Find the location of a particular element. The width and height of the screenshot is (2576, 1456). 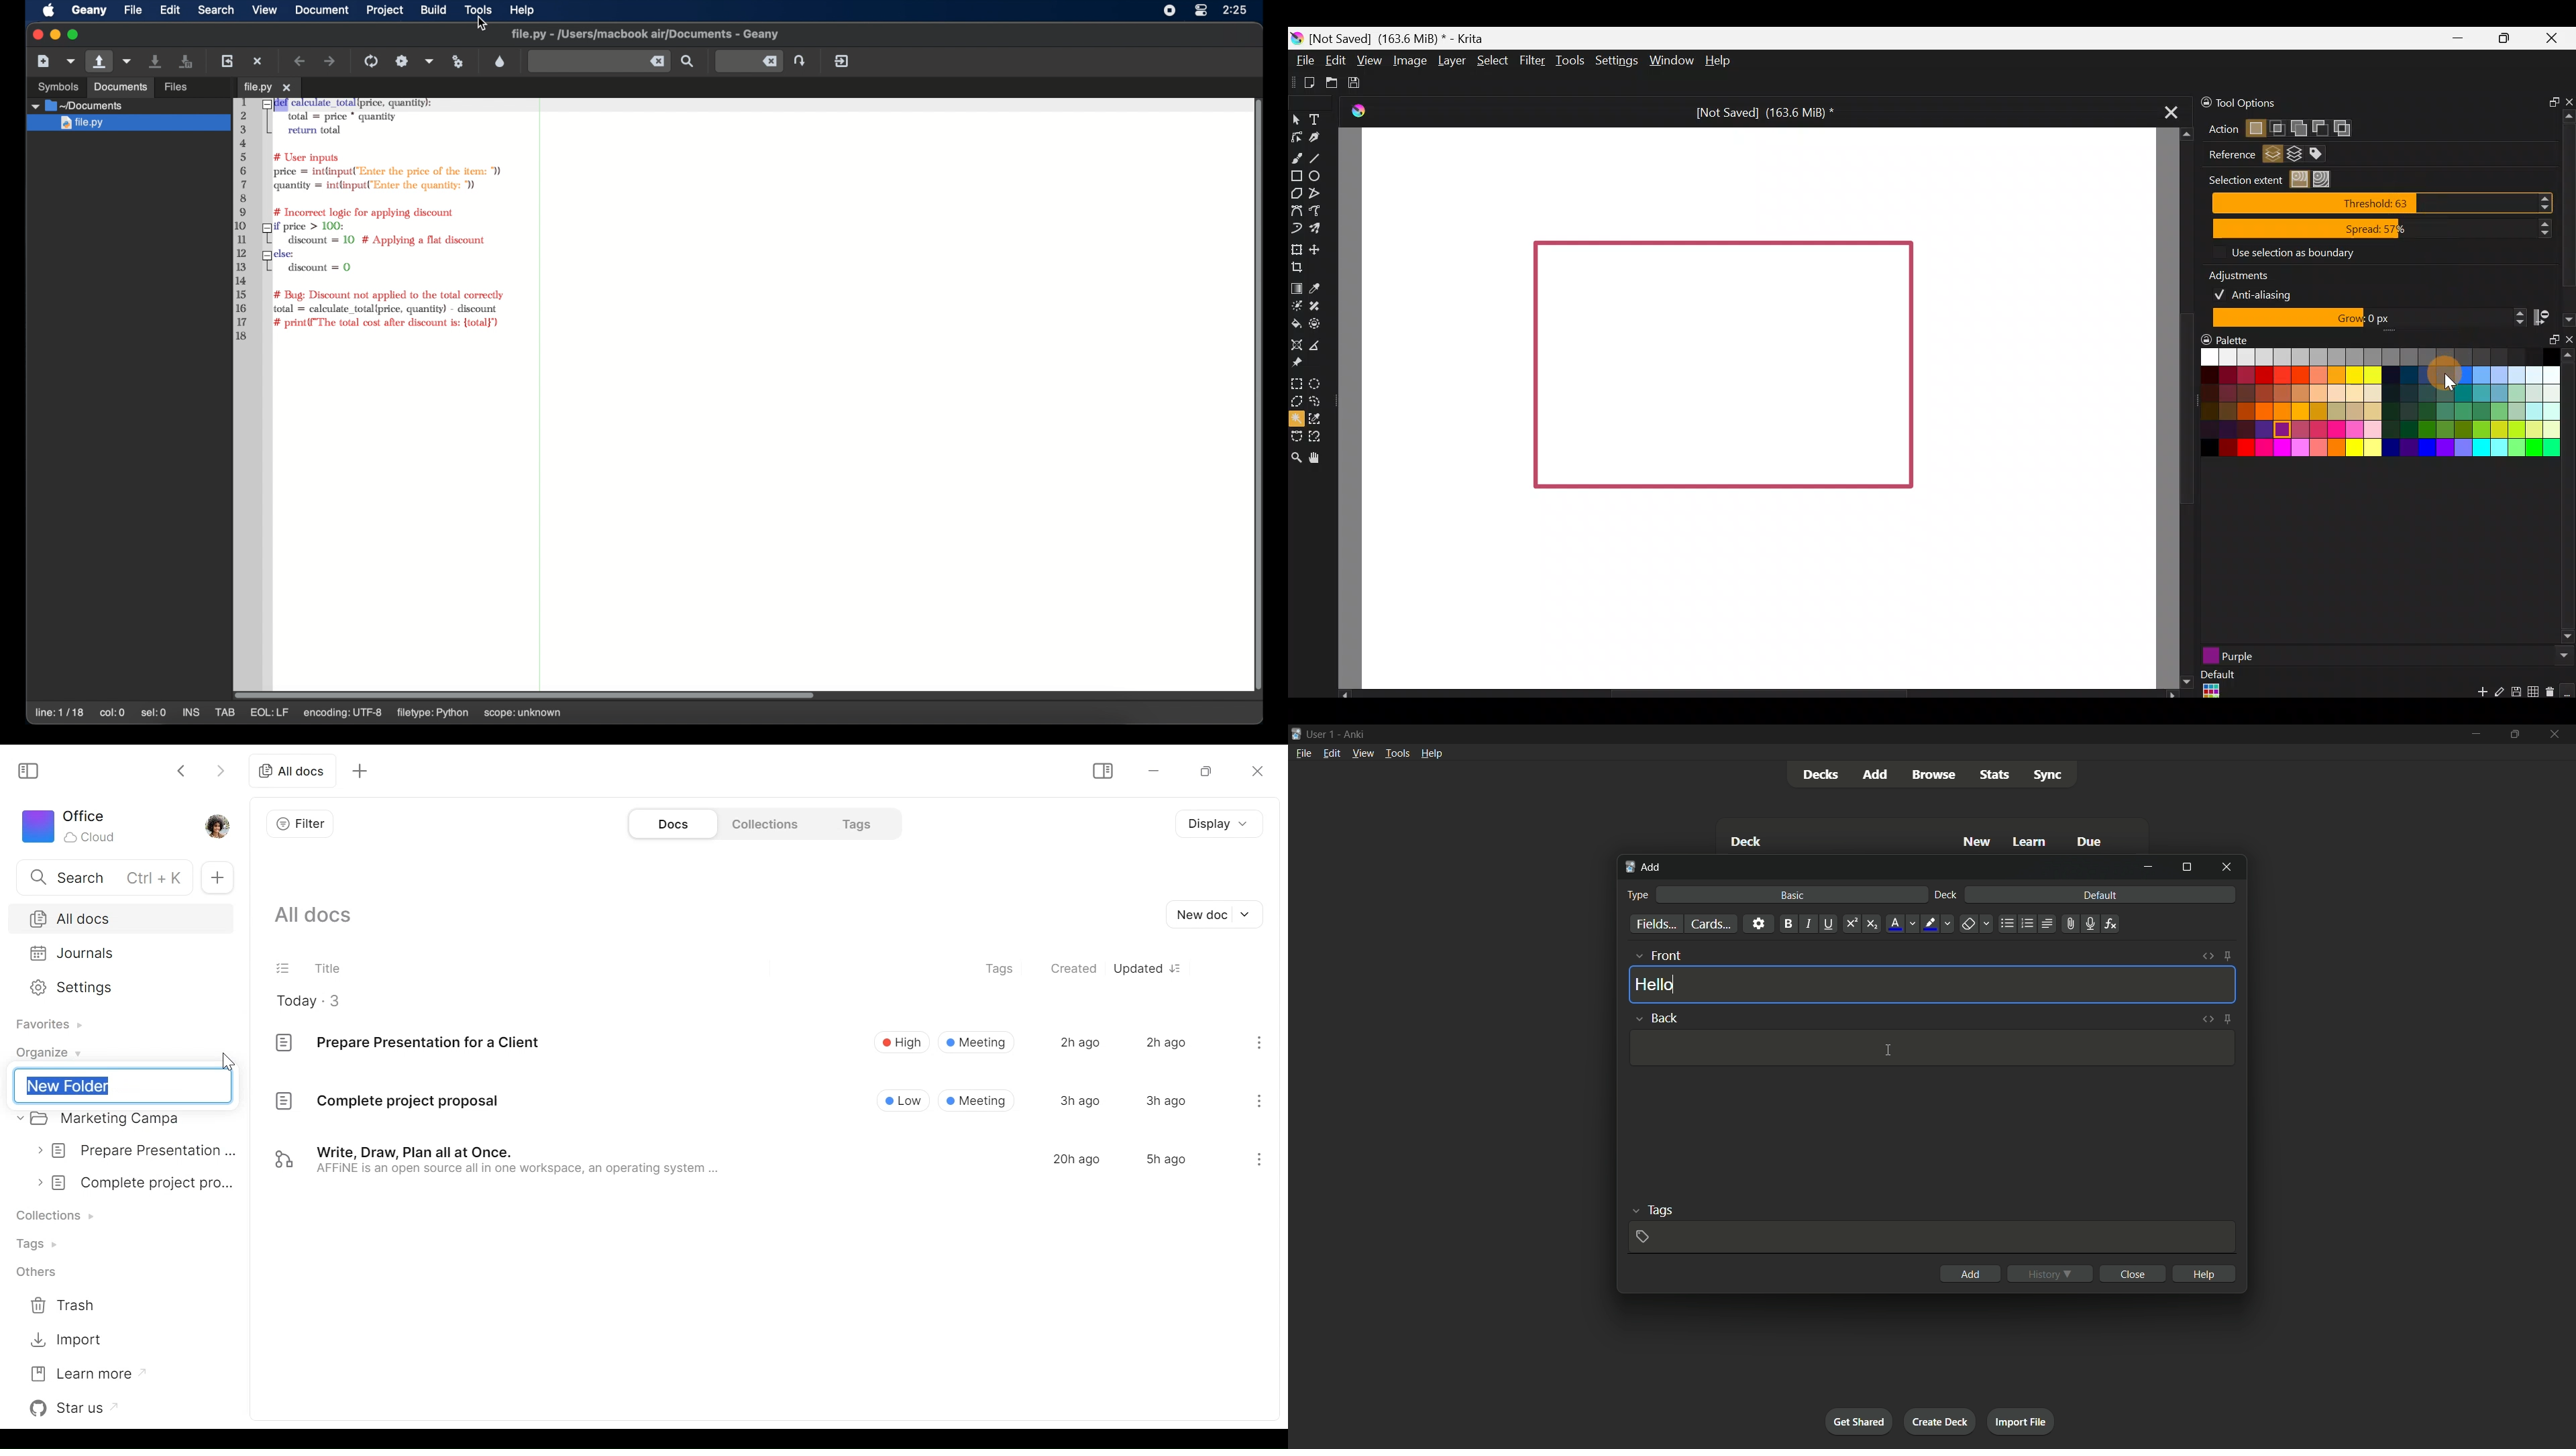

Select all regions until a specific boundary colour is located at coordinates (2325, 179).